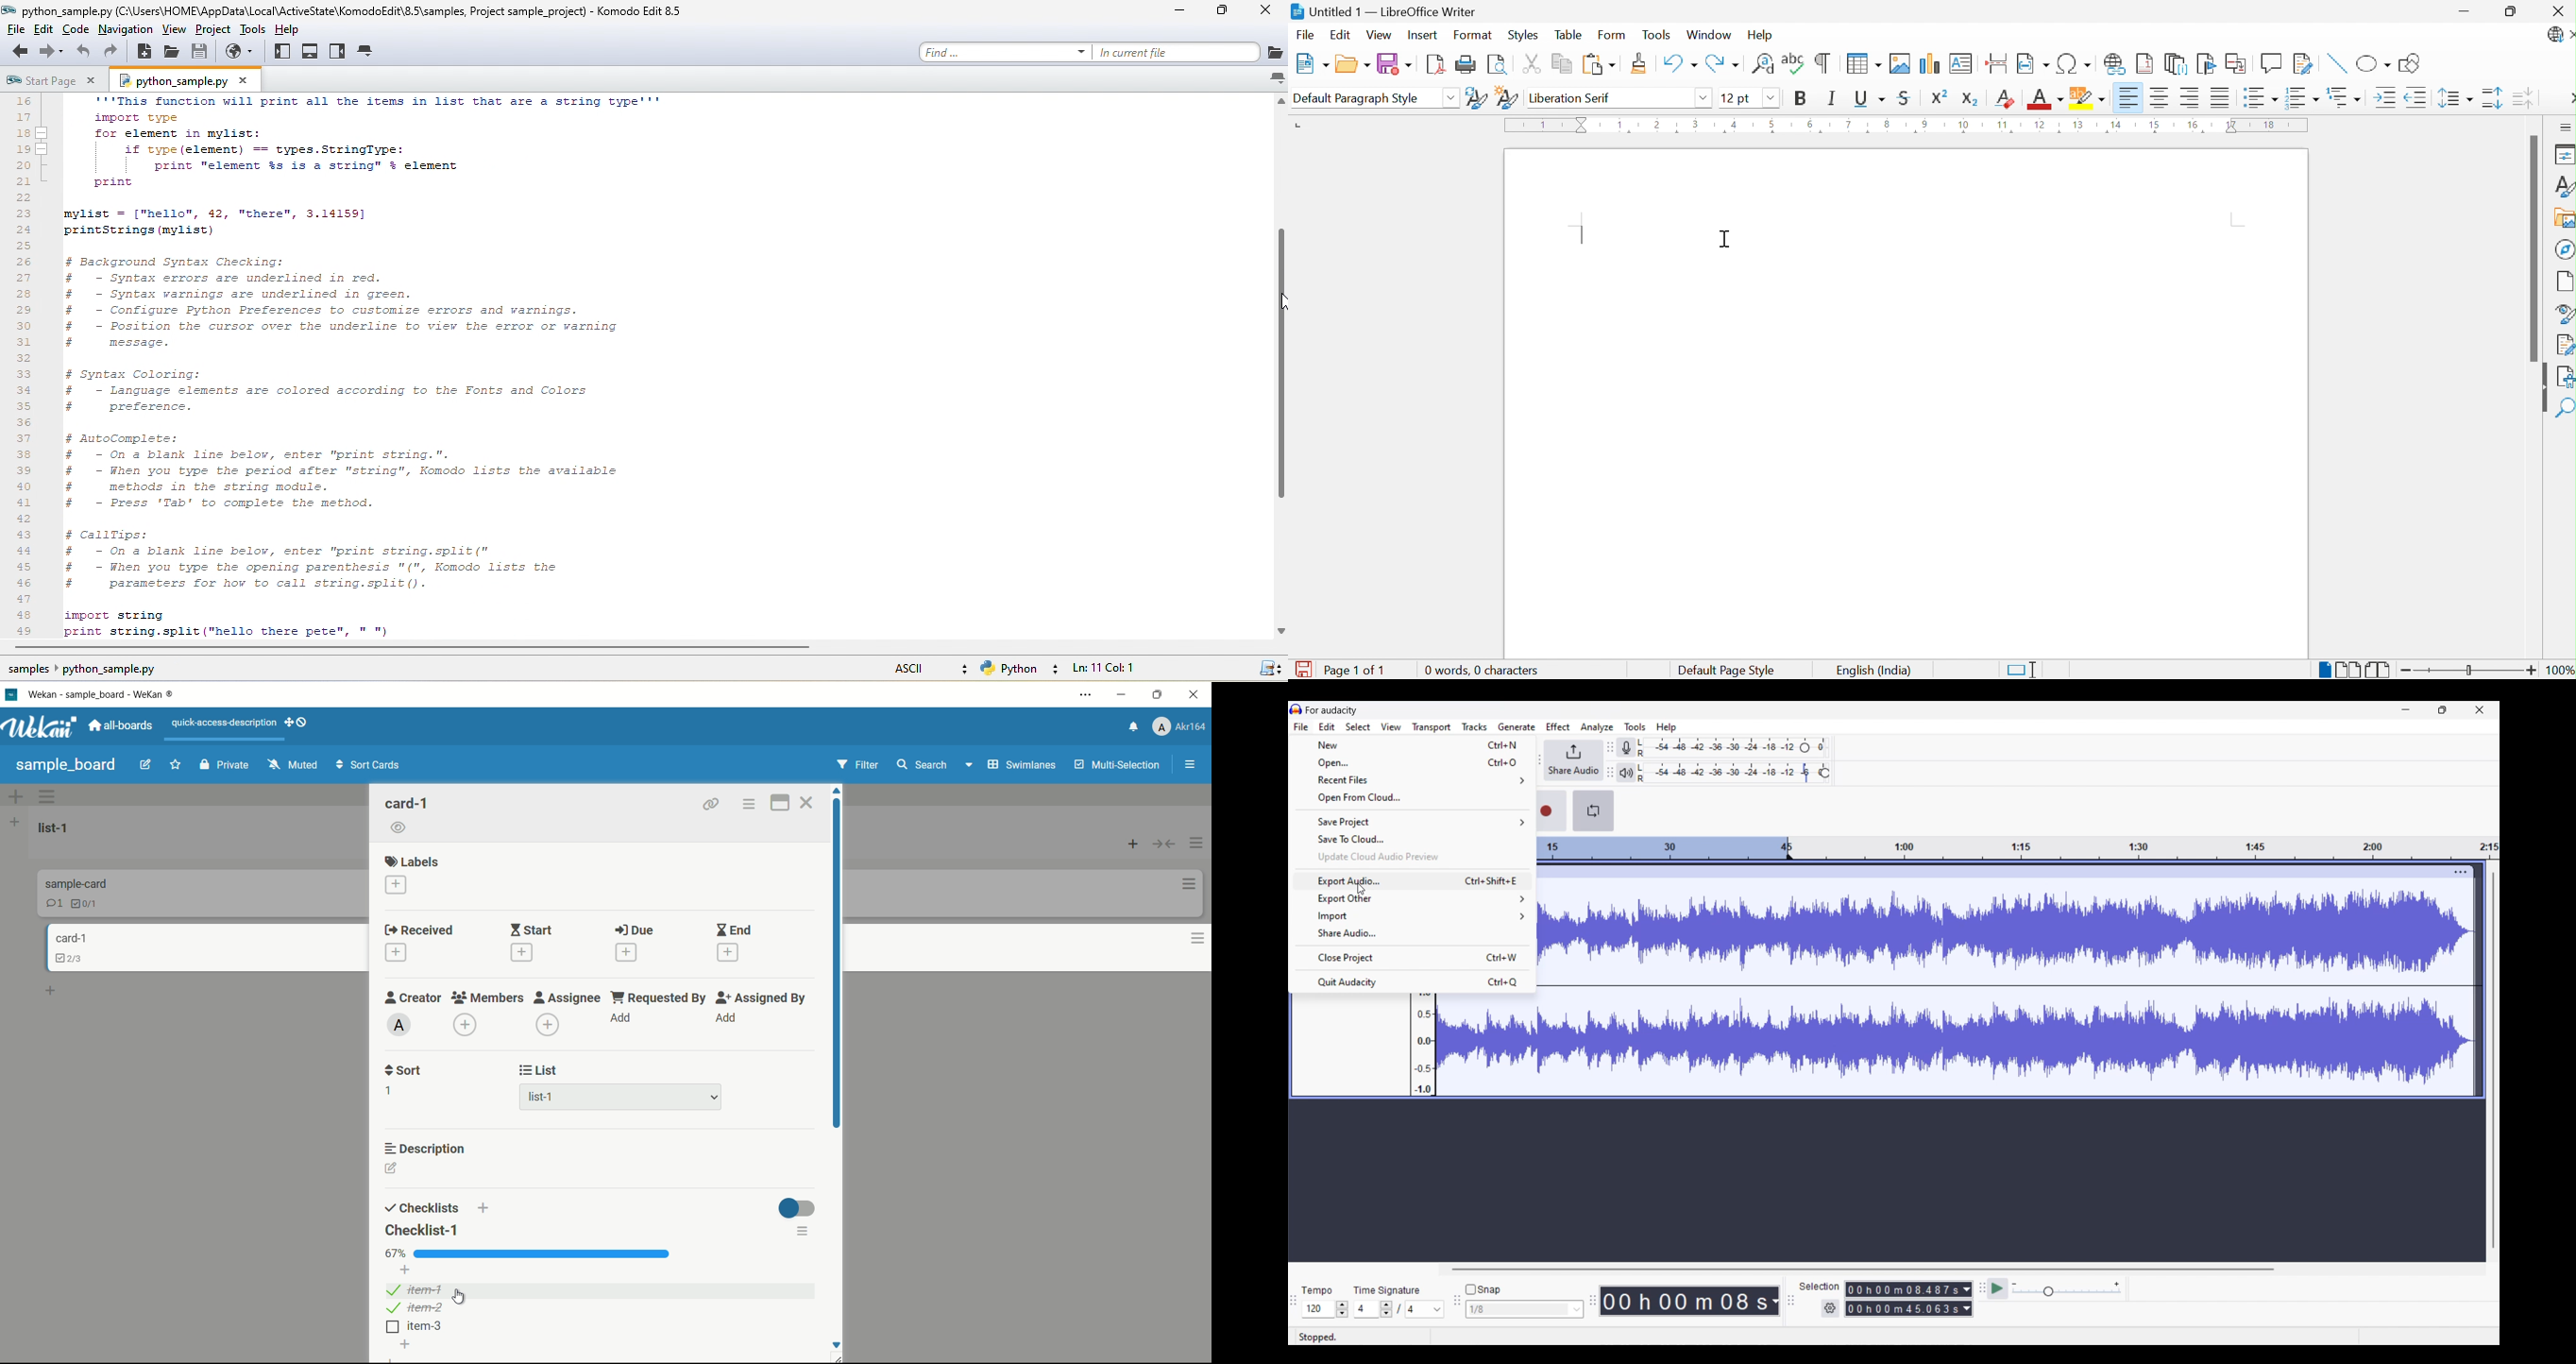 The width and height of the screenshot is (2576, 1372). What do you see at coordinates (66, 765) in the screenshot?
I see `sample_board` at bounding box center [66, 765].